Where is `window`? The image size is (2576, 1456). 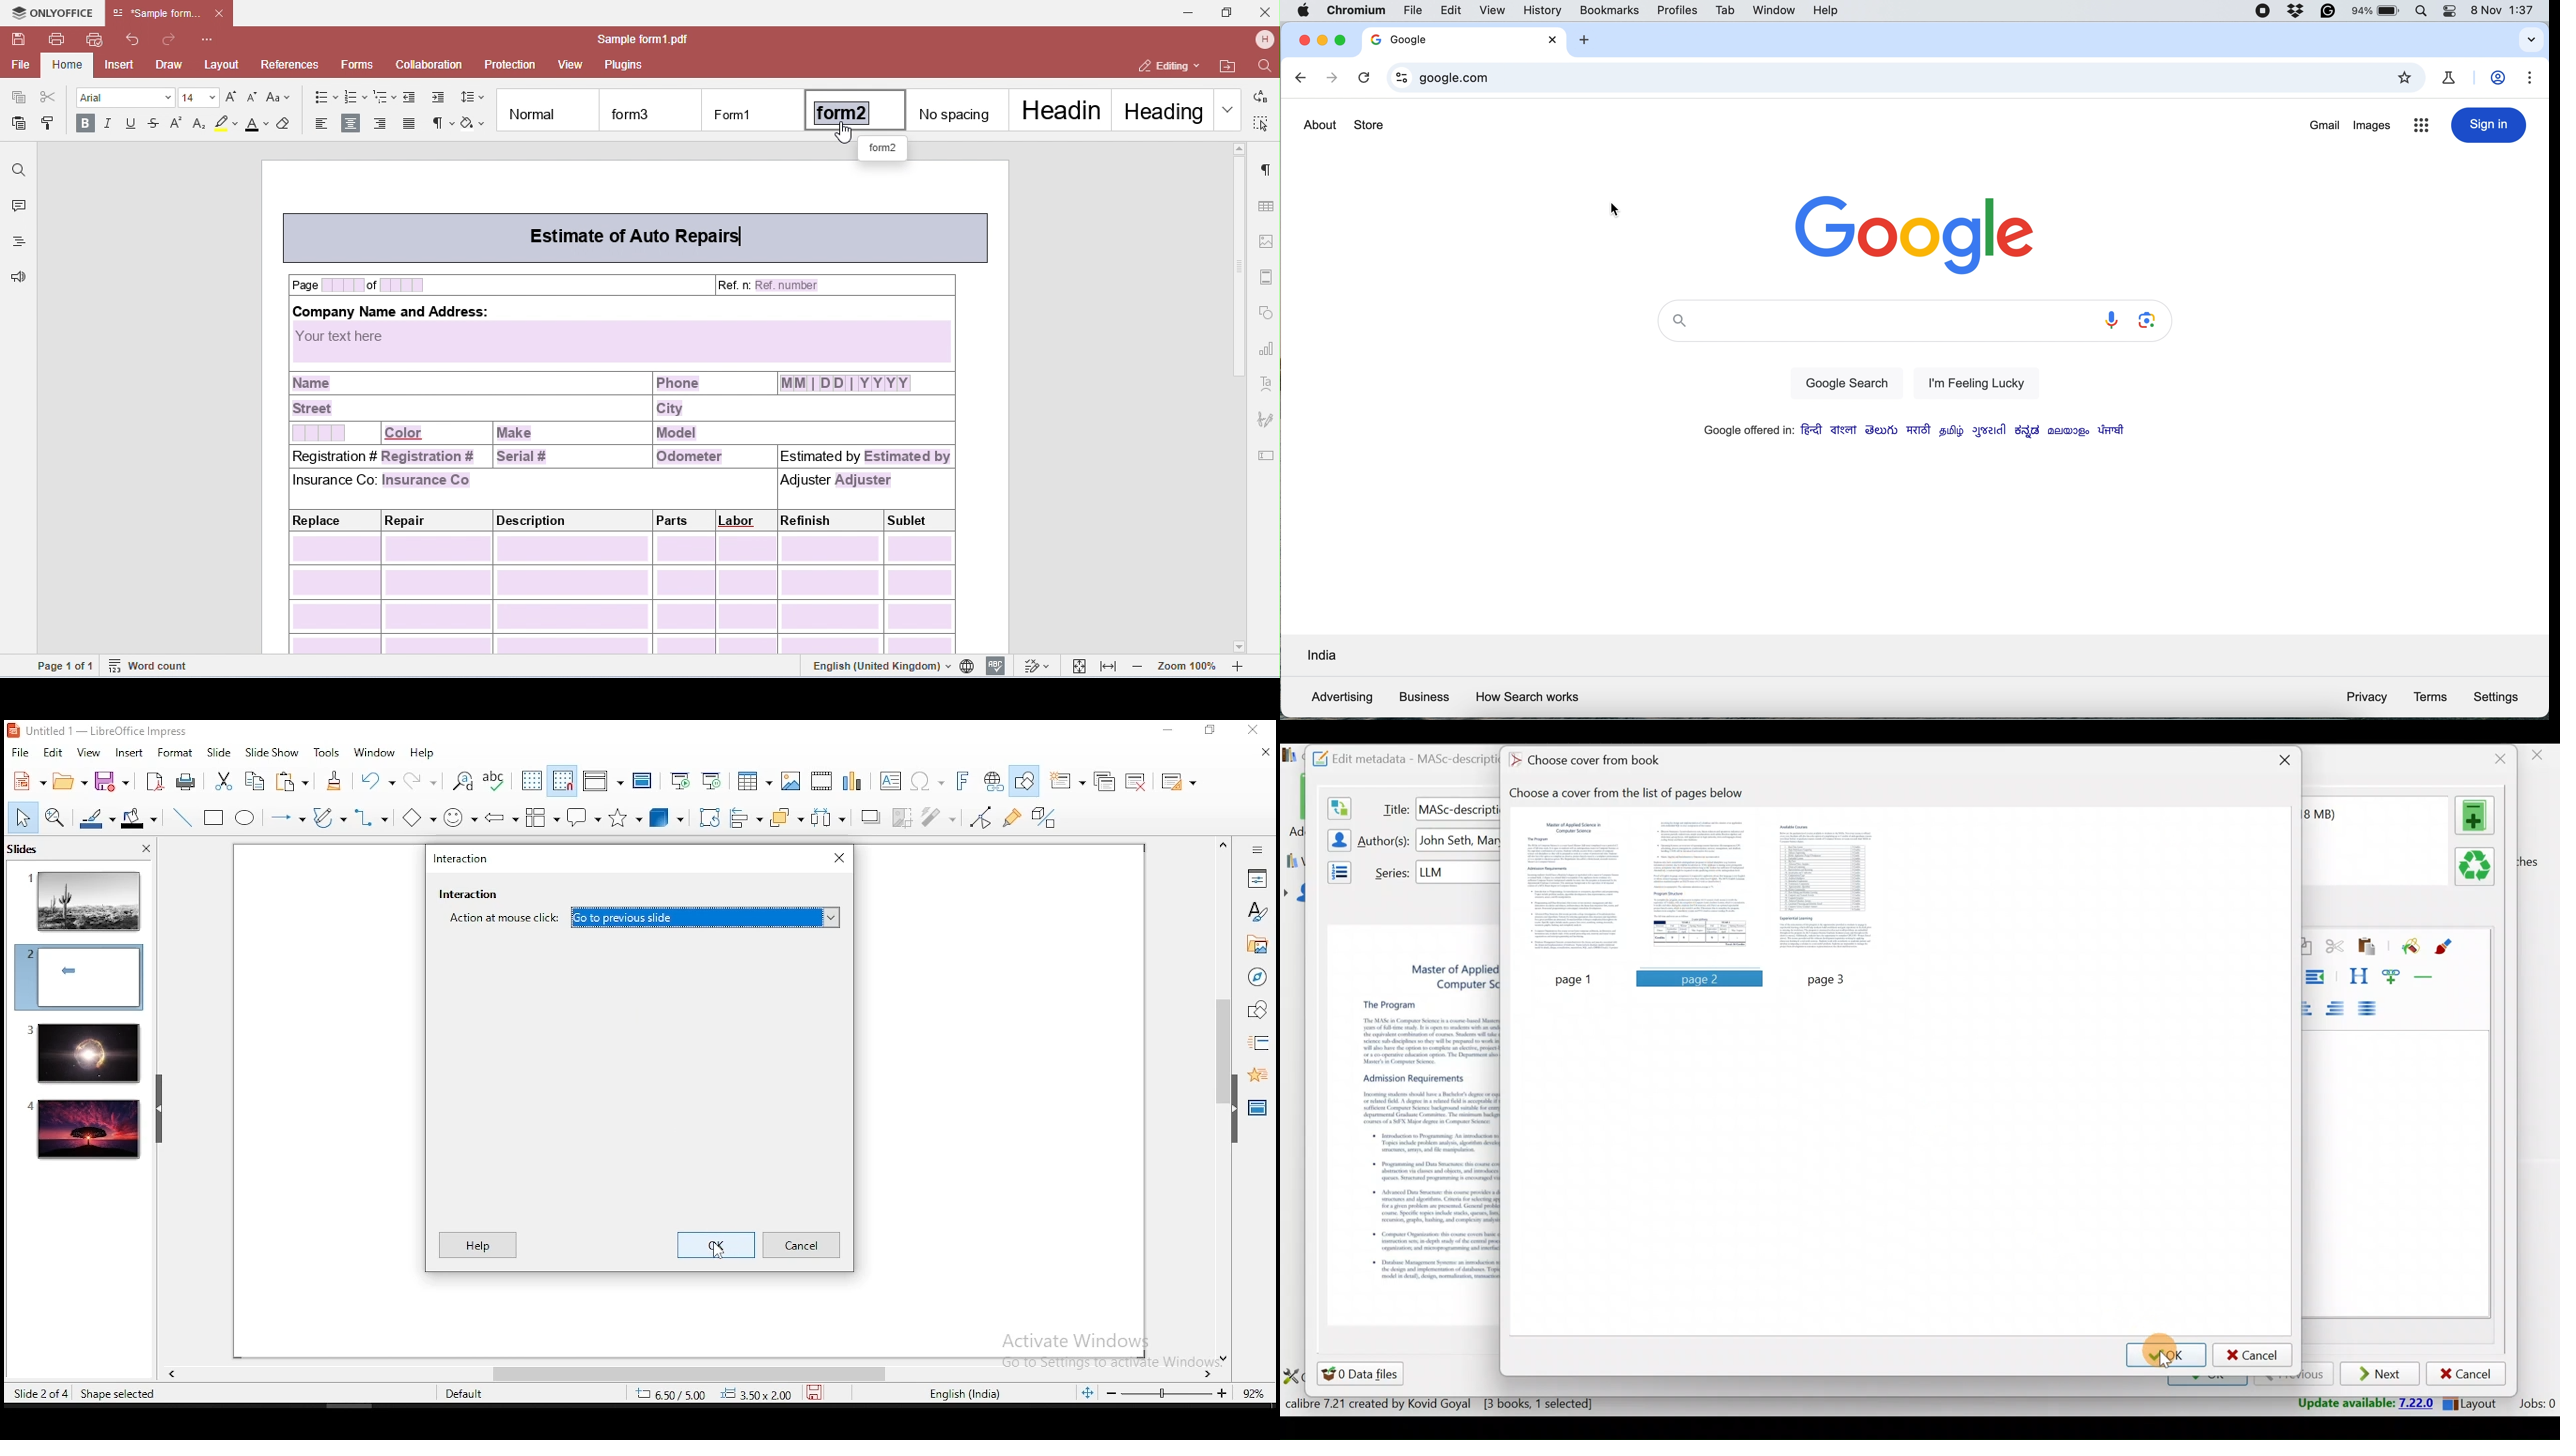 window is located at coordinates (375, 753).